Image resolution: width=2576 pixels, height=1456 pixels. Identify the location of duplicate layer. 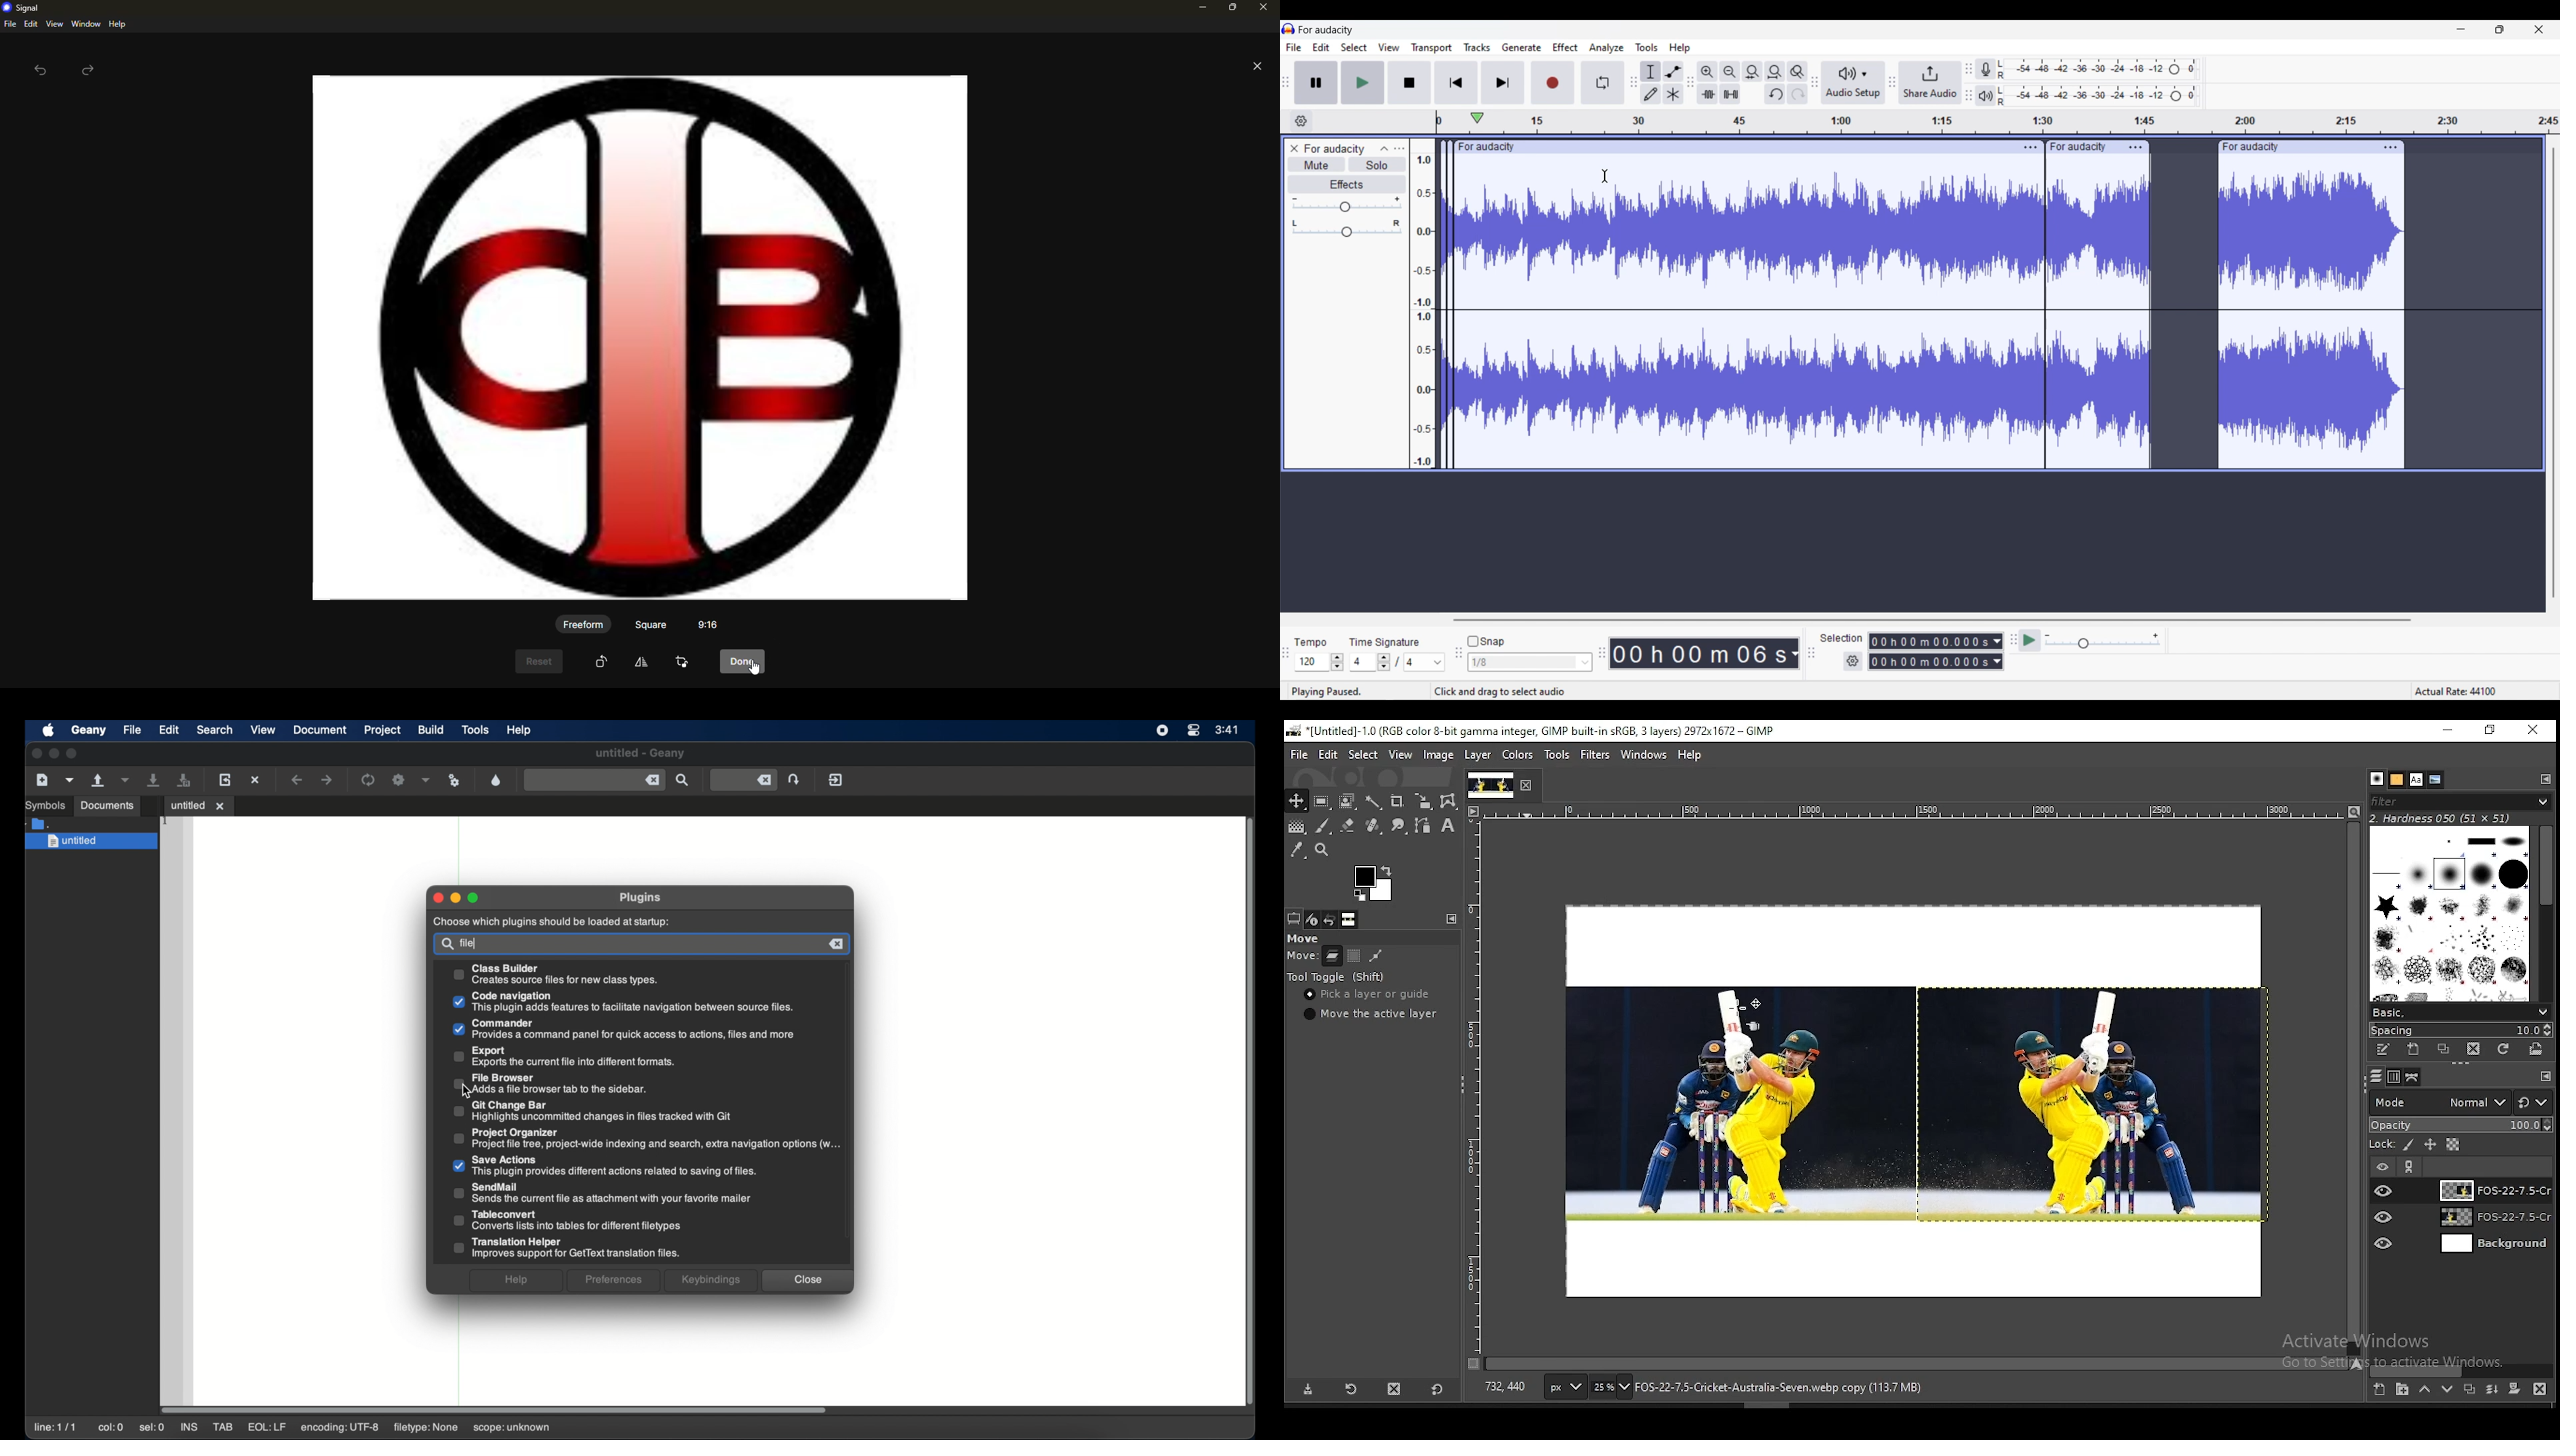
(2466, 1392).